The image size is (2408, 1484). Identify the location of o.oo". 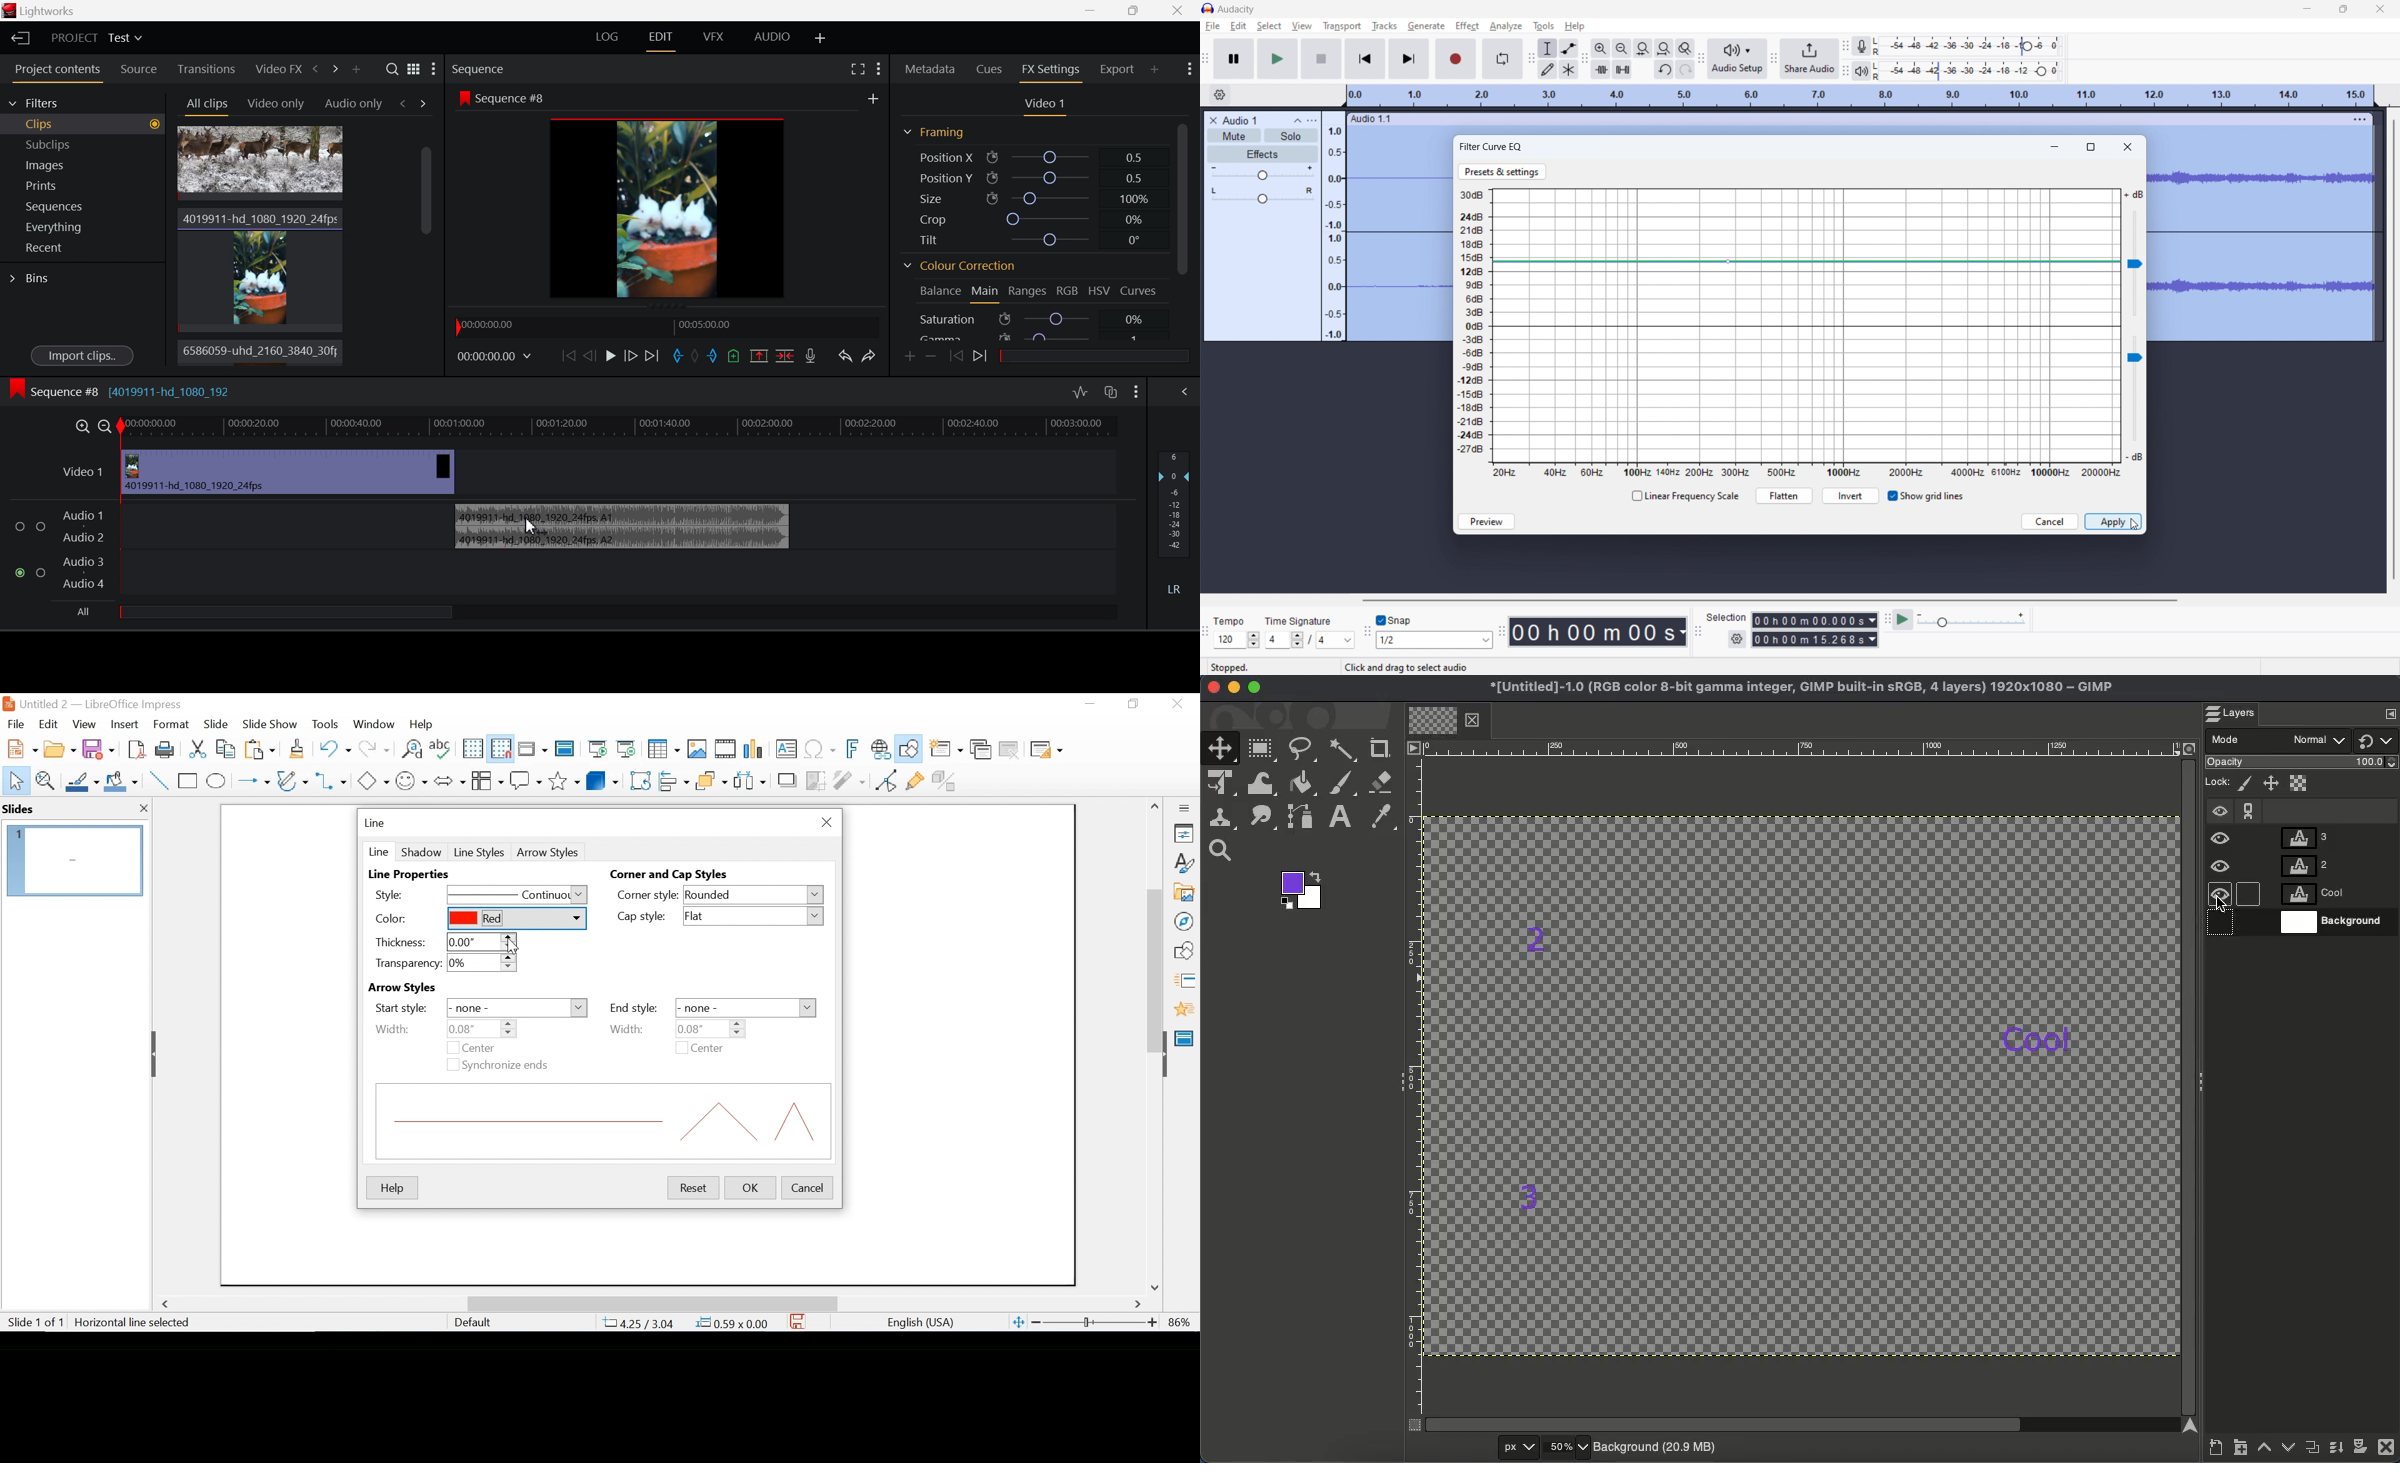
(479, 942).